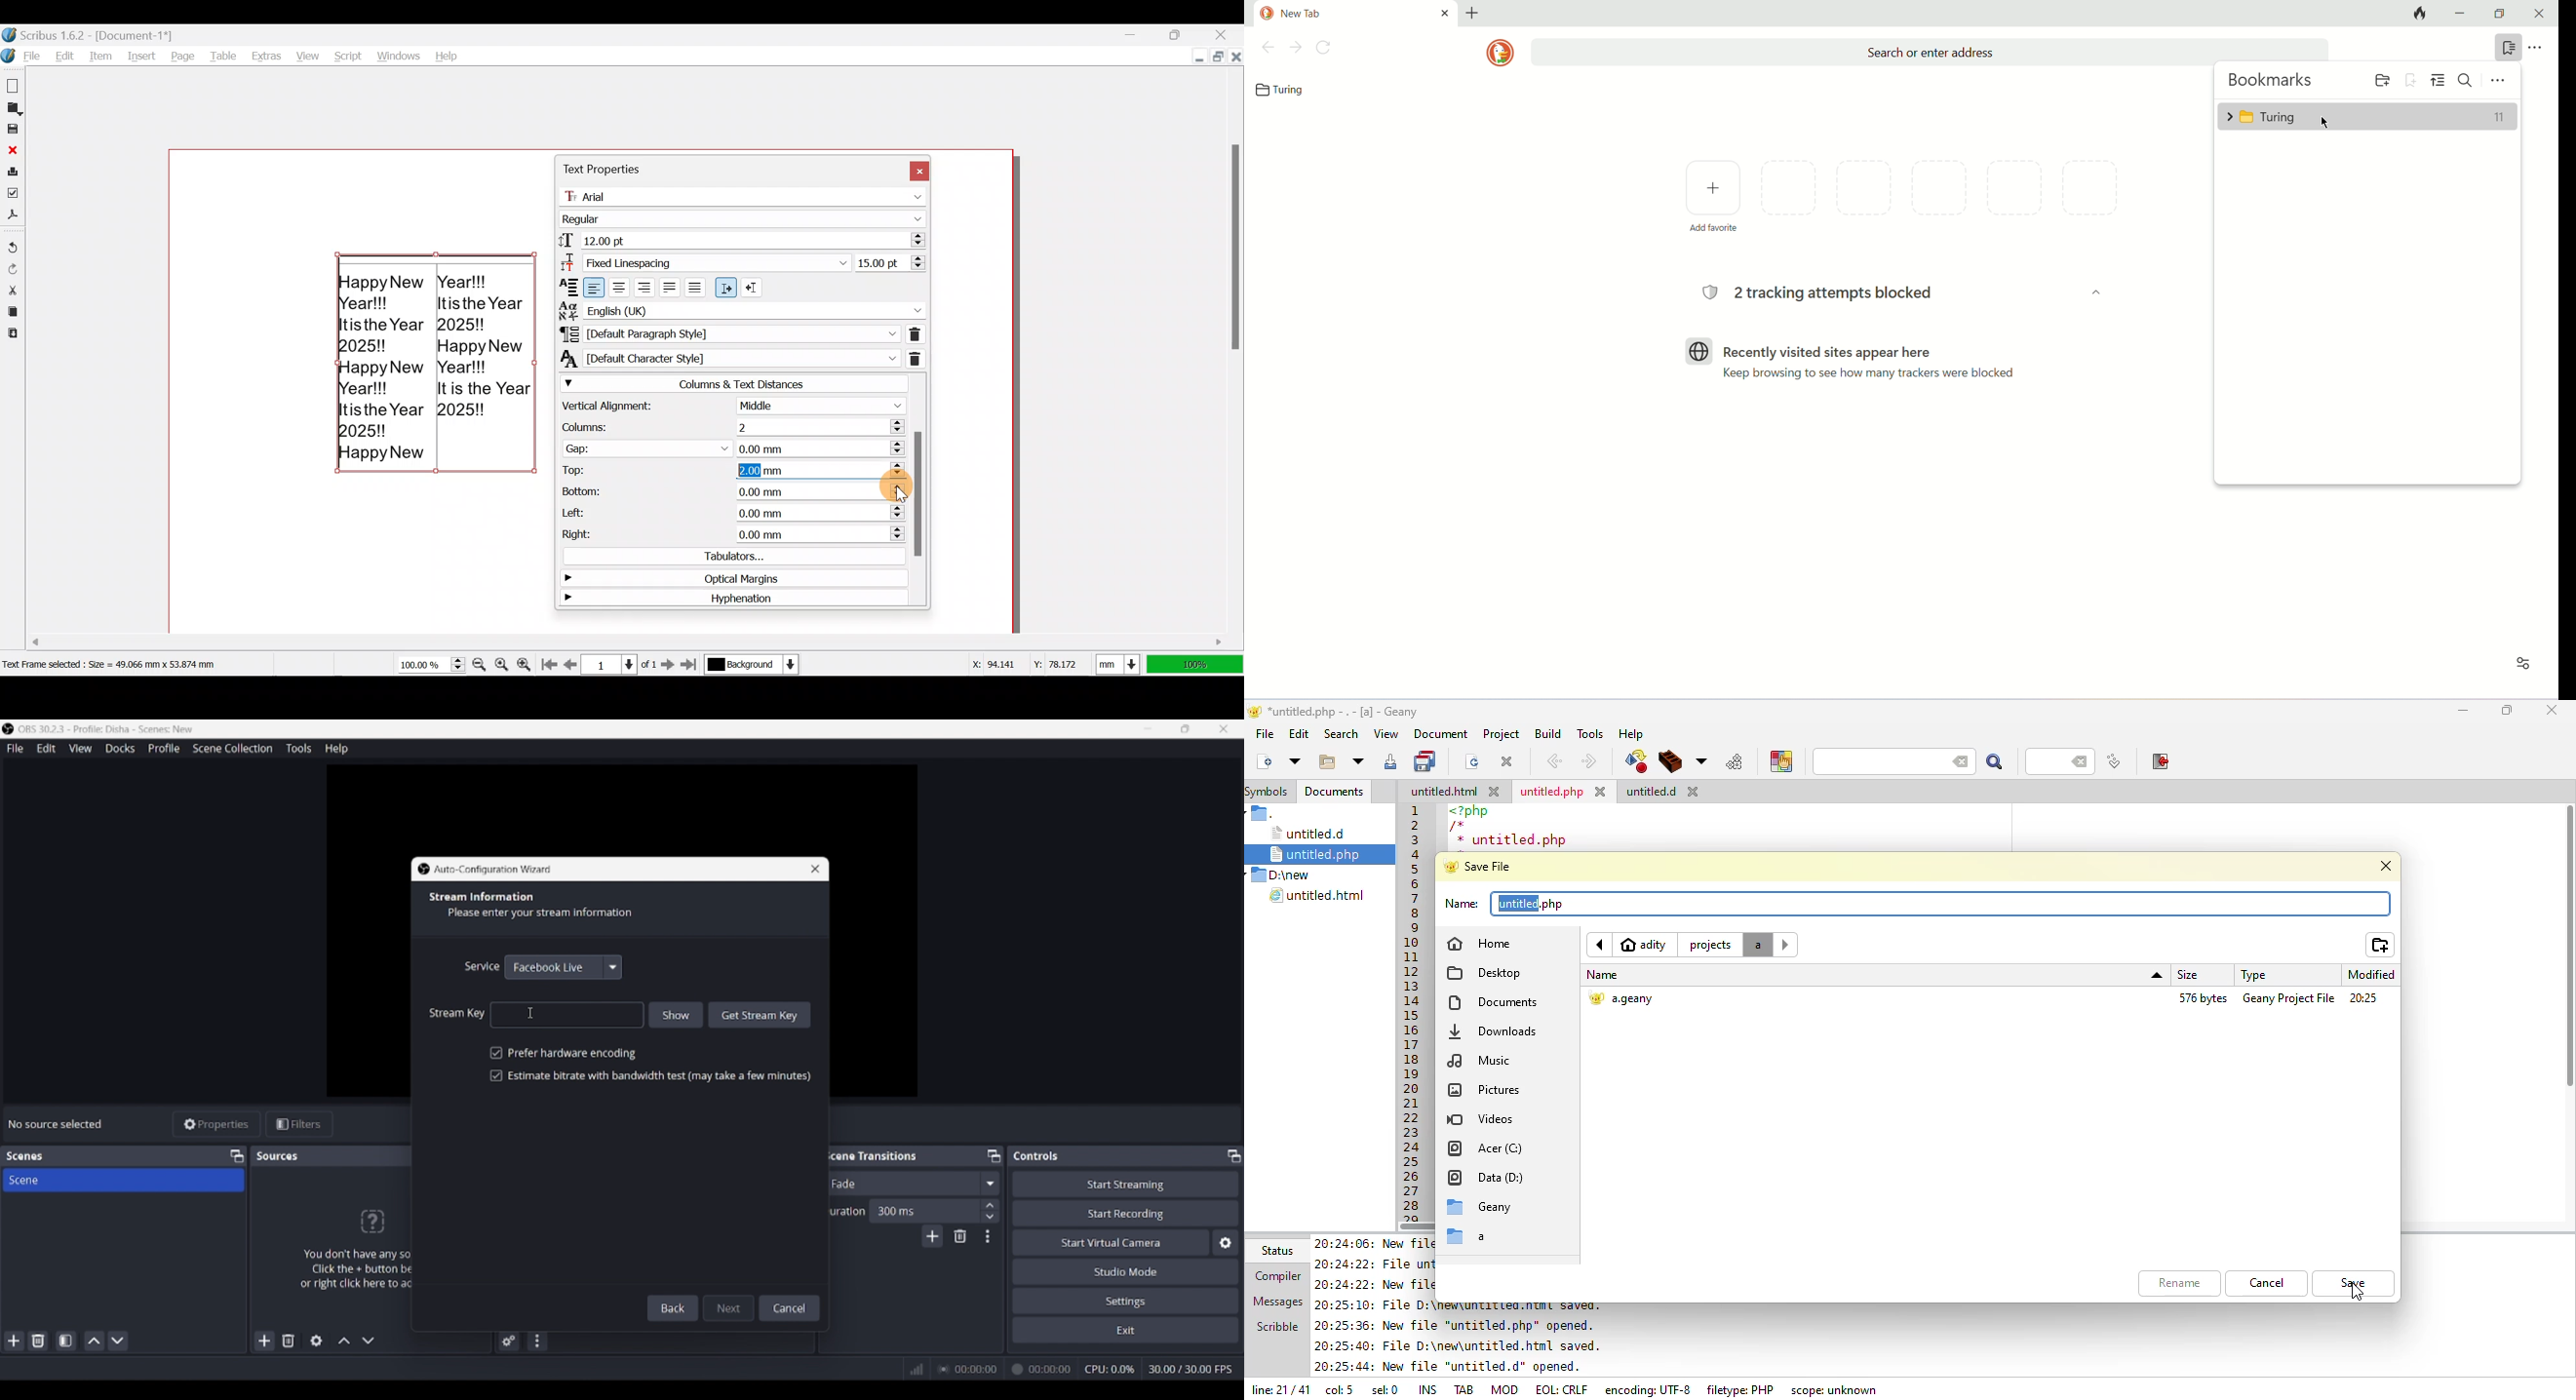 This screenshot has height=1400, width=2576. I want to click on Configure virtual camera, so click(1226, 1242).